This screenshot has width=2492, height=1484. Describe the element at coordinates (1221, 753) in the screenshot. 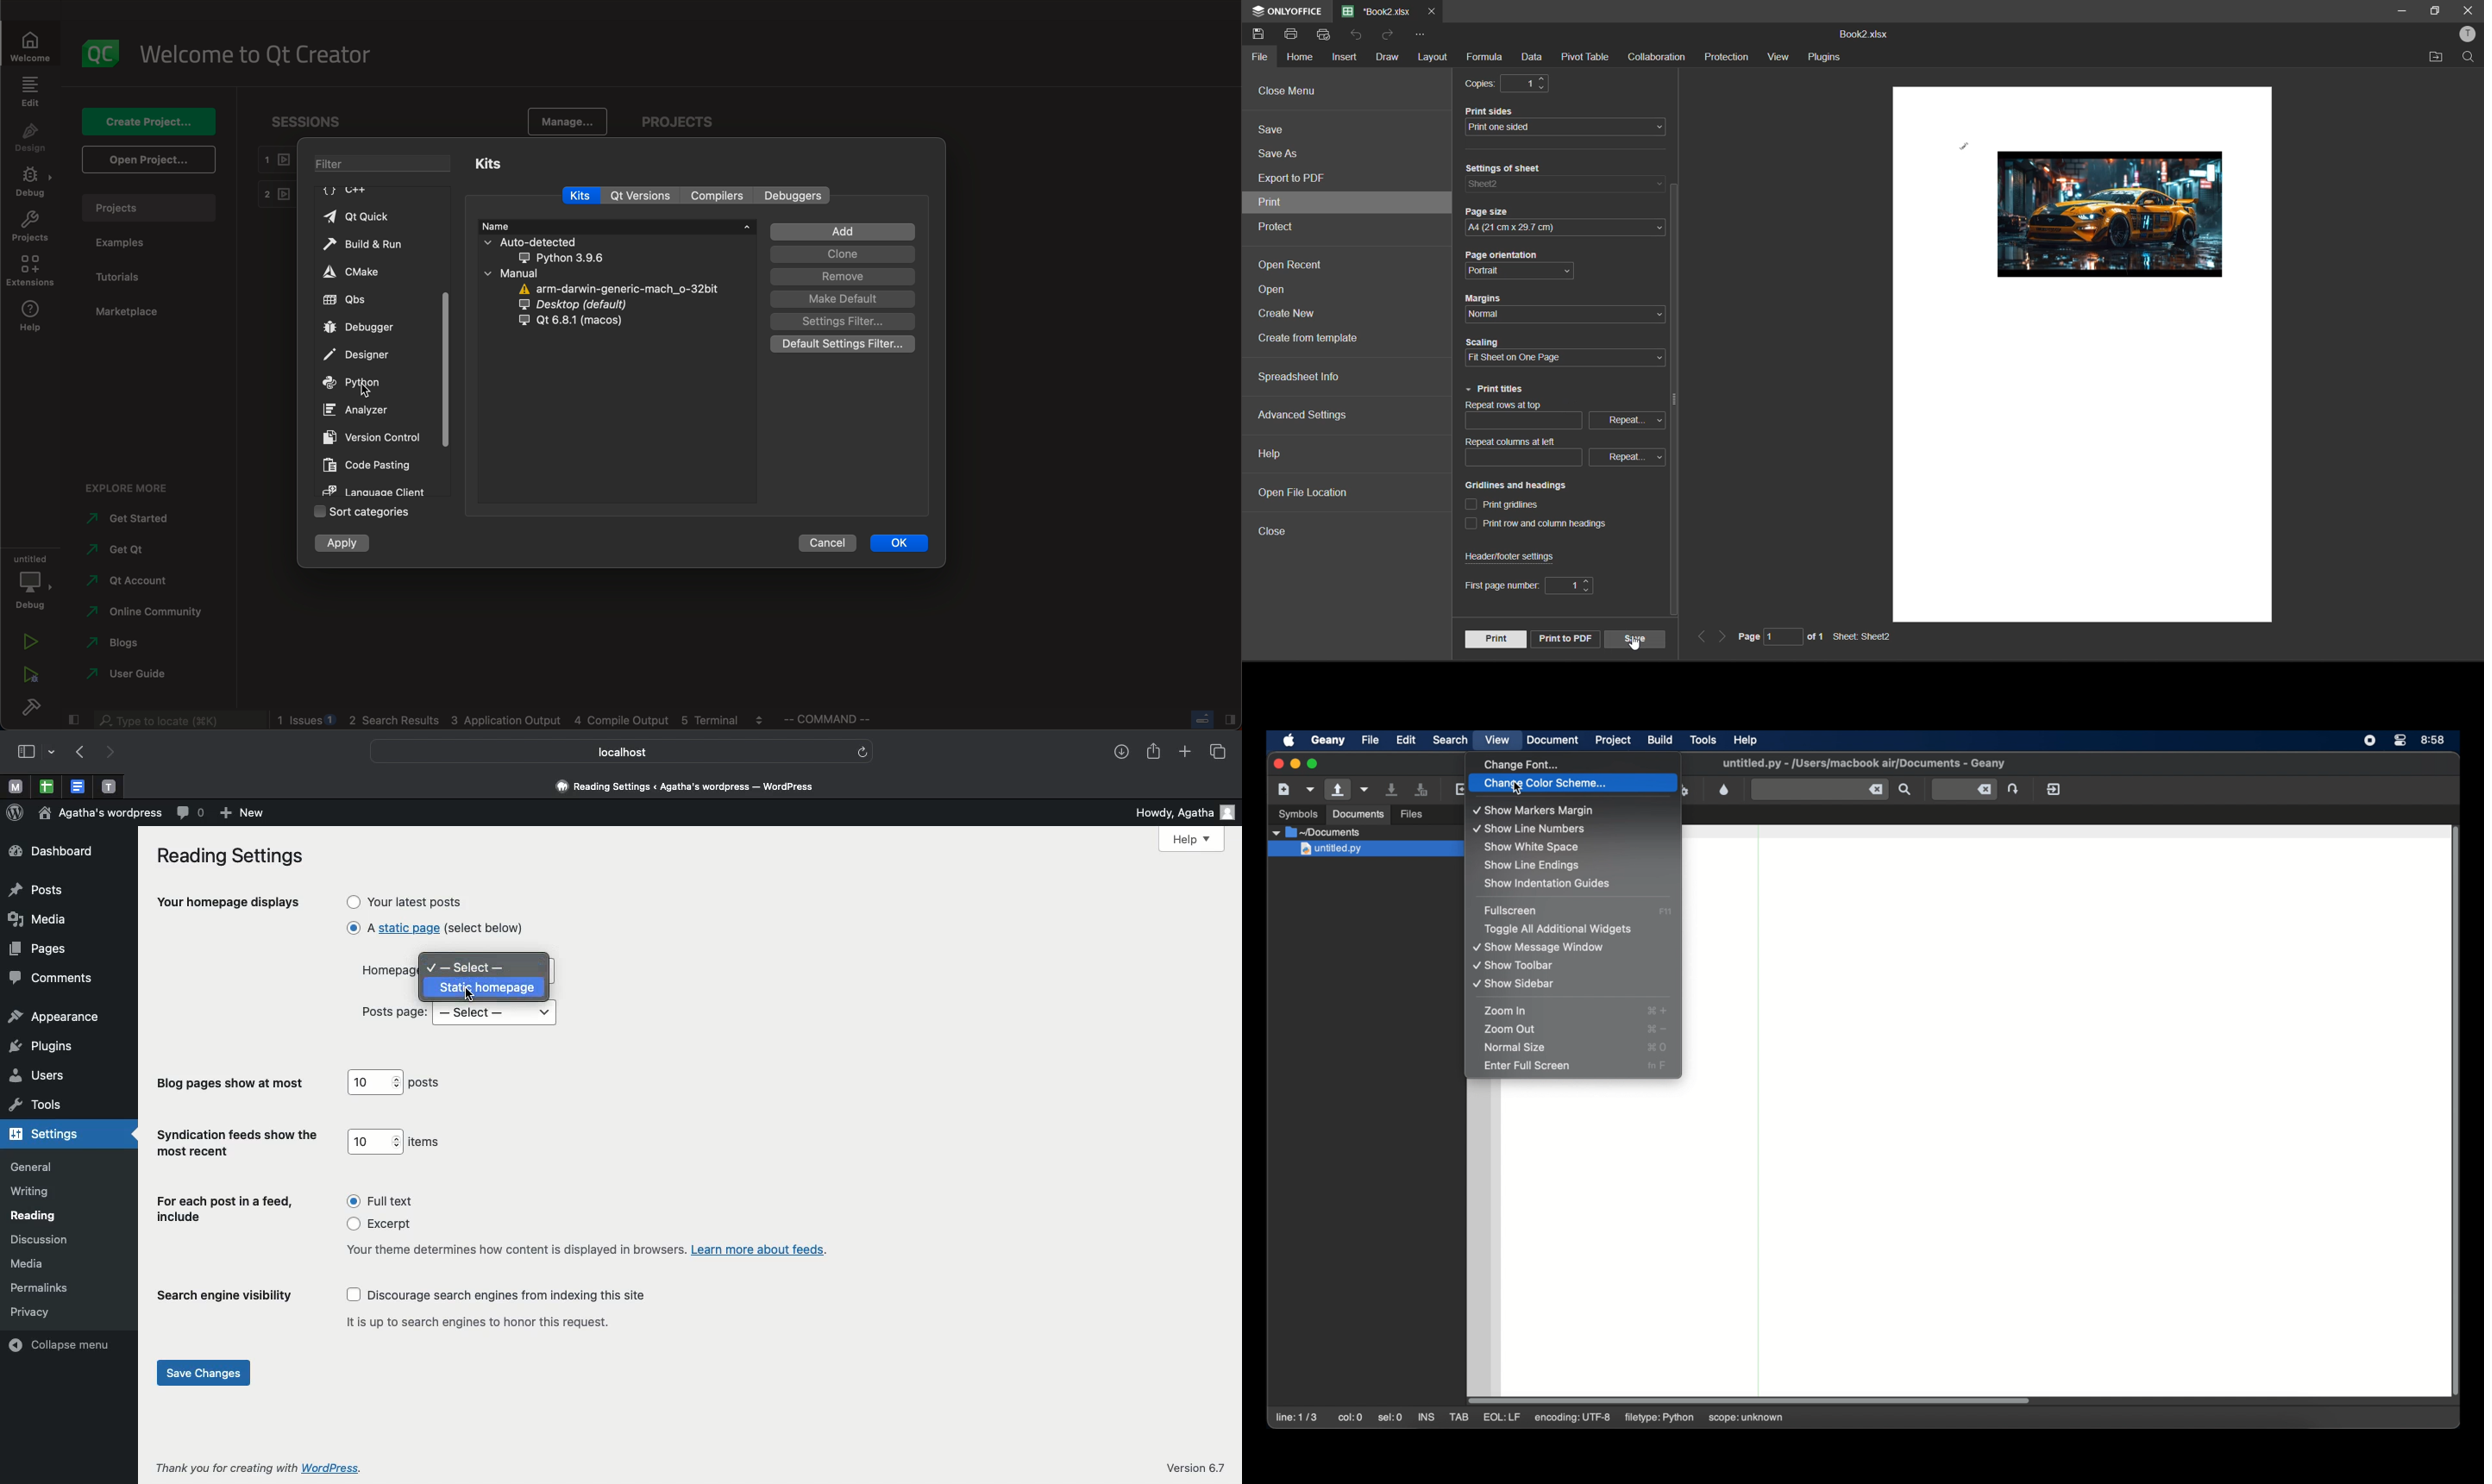

I see `Tabs` at that location.